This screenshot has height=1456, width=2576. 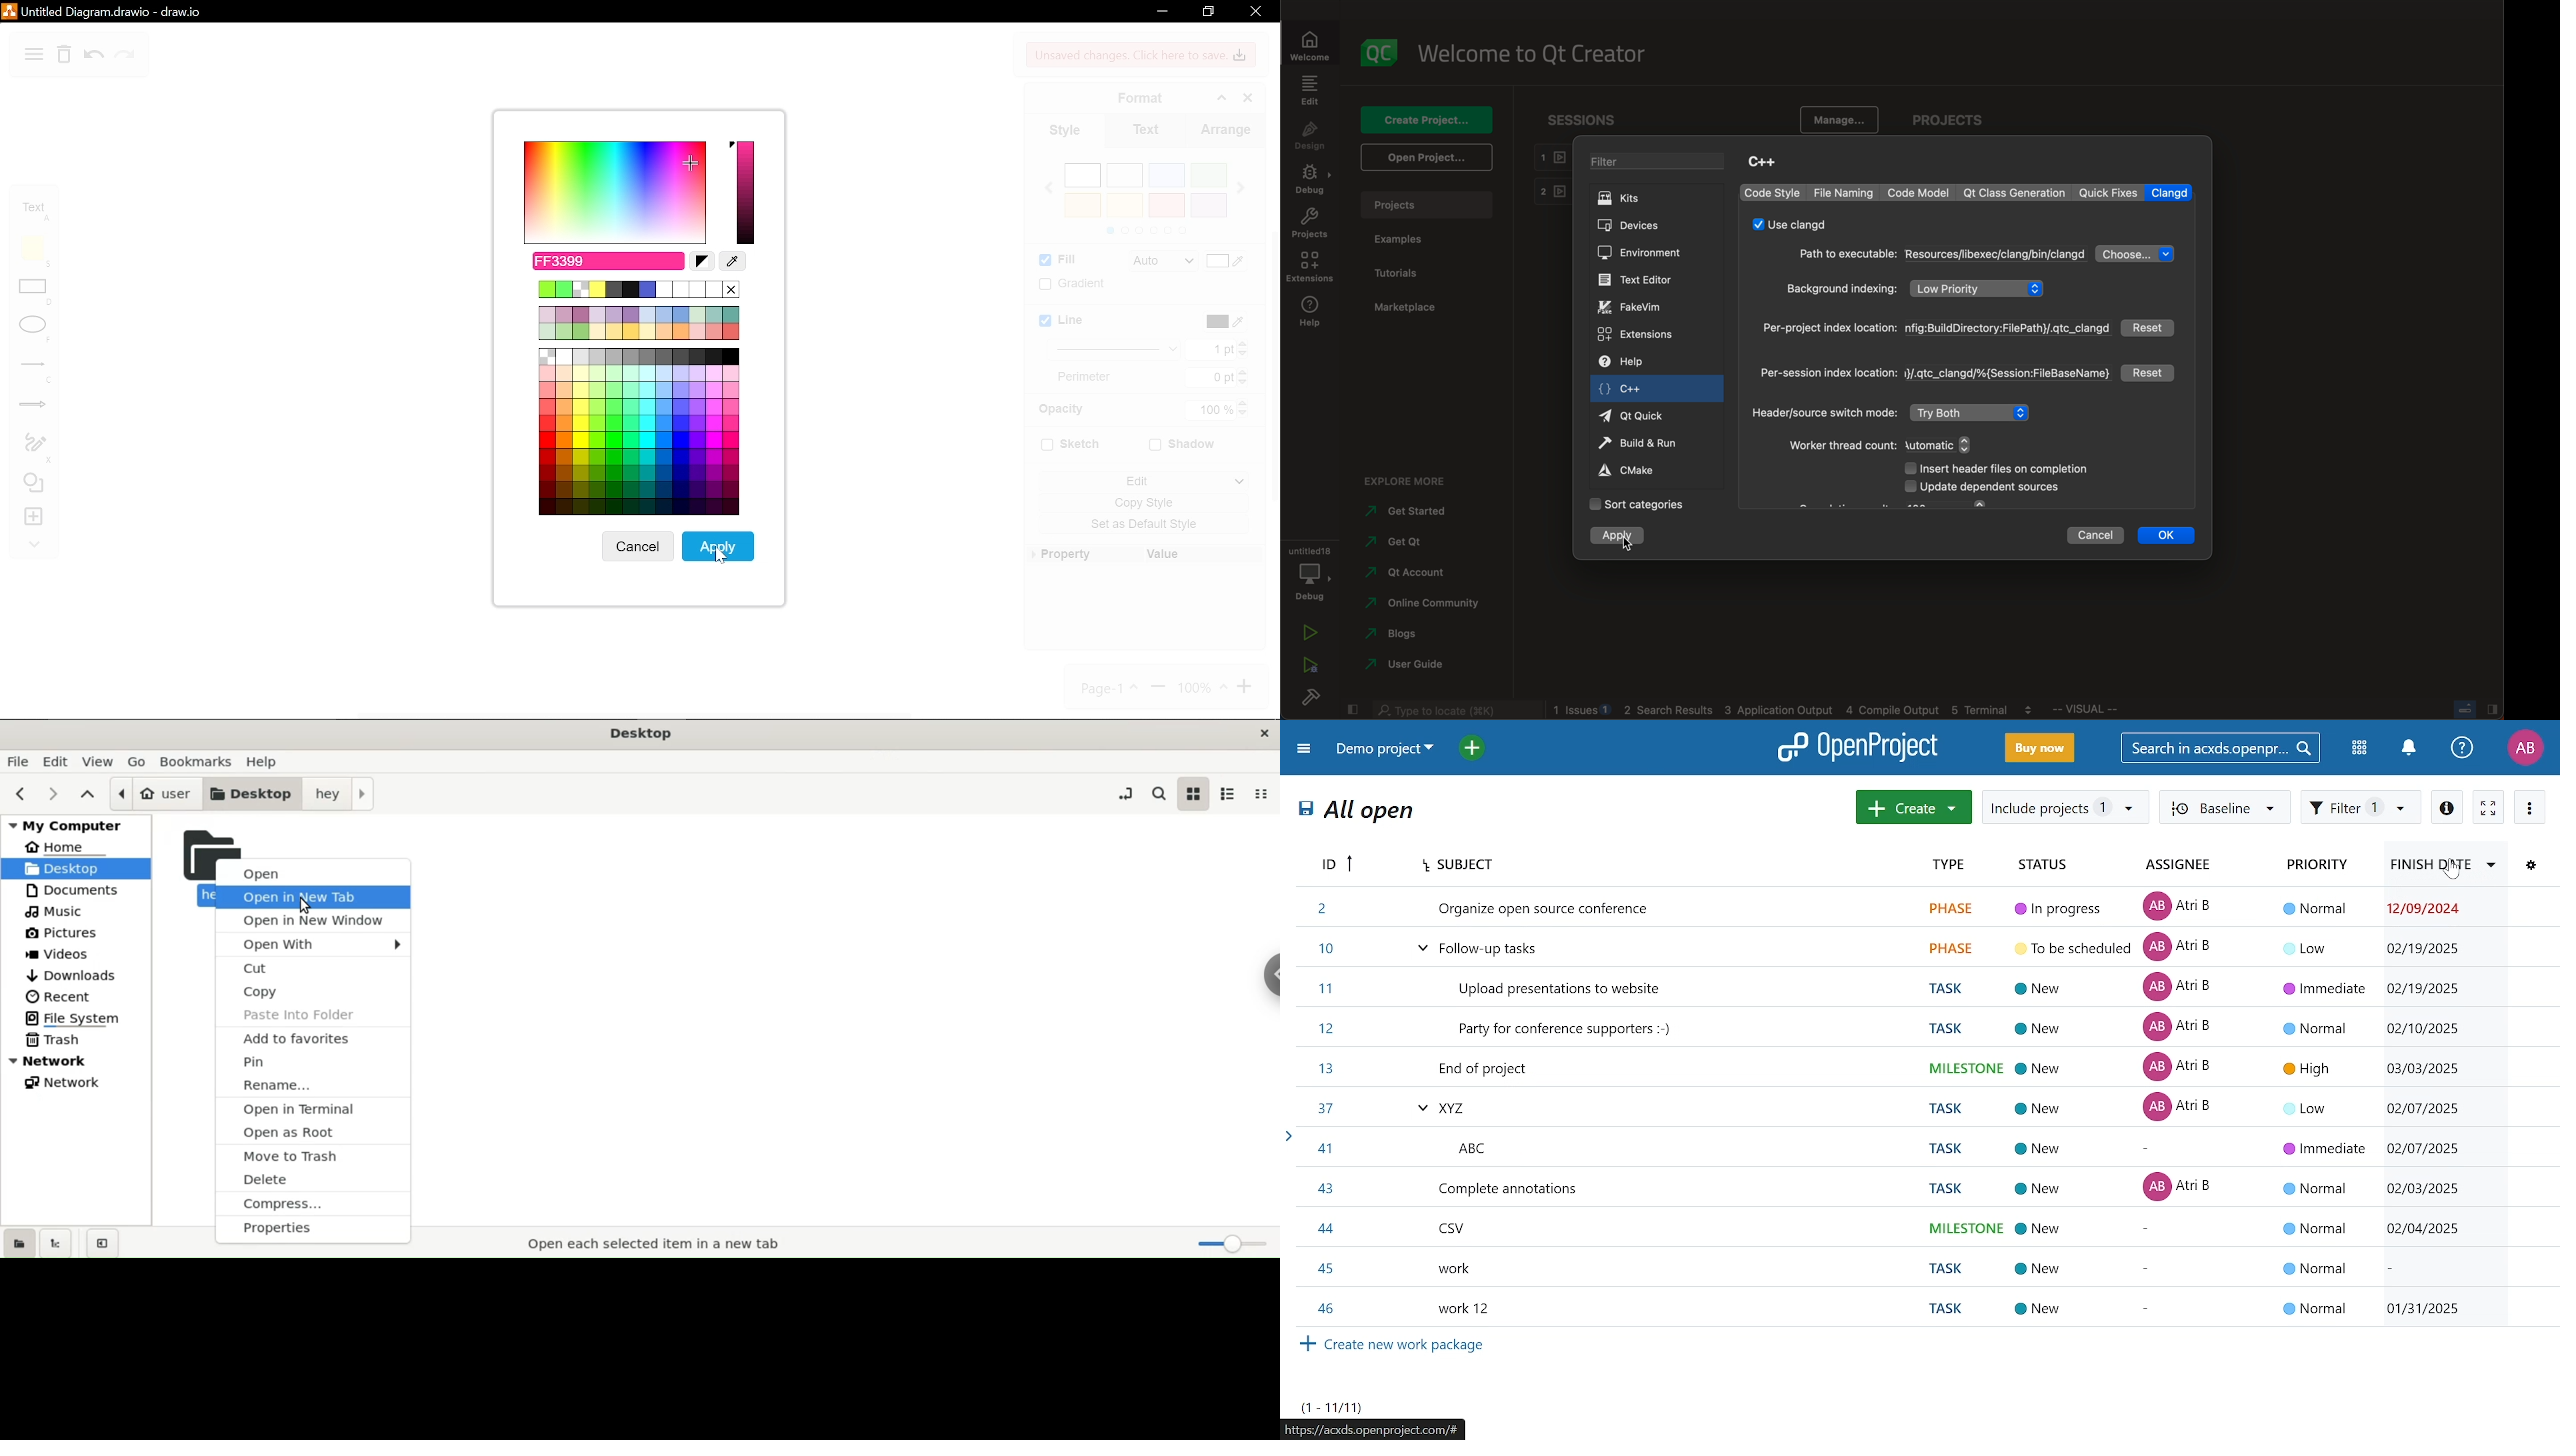 What do you see at coordinates (81, 1041) in the screenshot?
I see `trash` at bounding box center [81, 1041].